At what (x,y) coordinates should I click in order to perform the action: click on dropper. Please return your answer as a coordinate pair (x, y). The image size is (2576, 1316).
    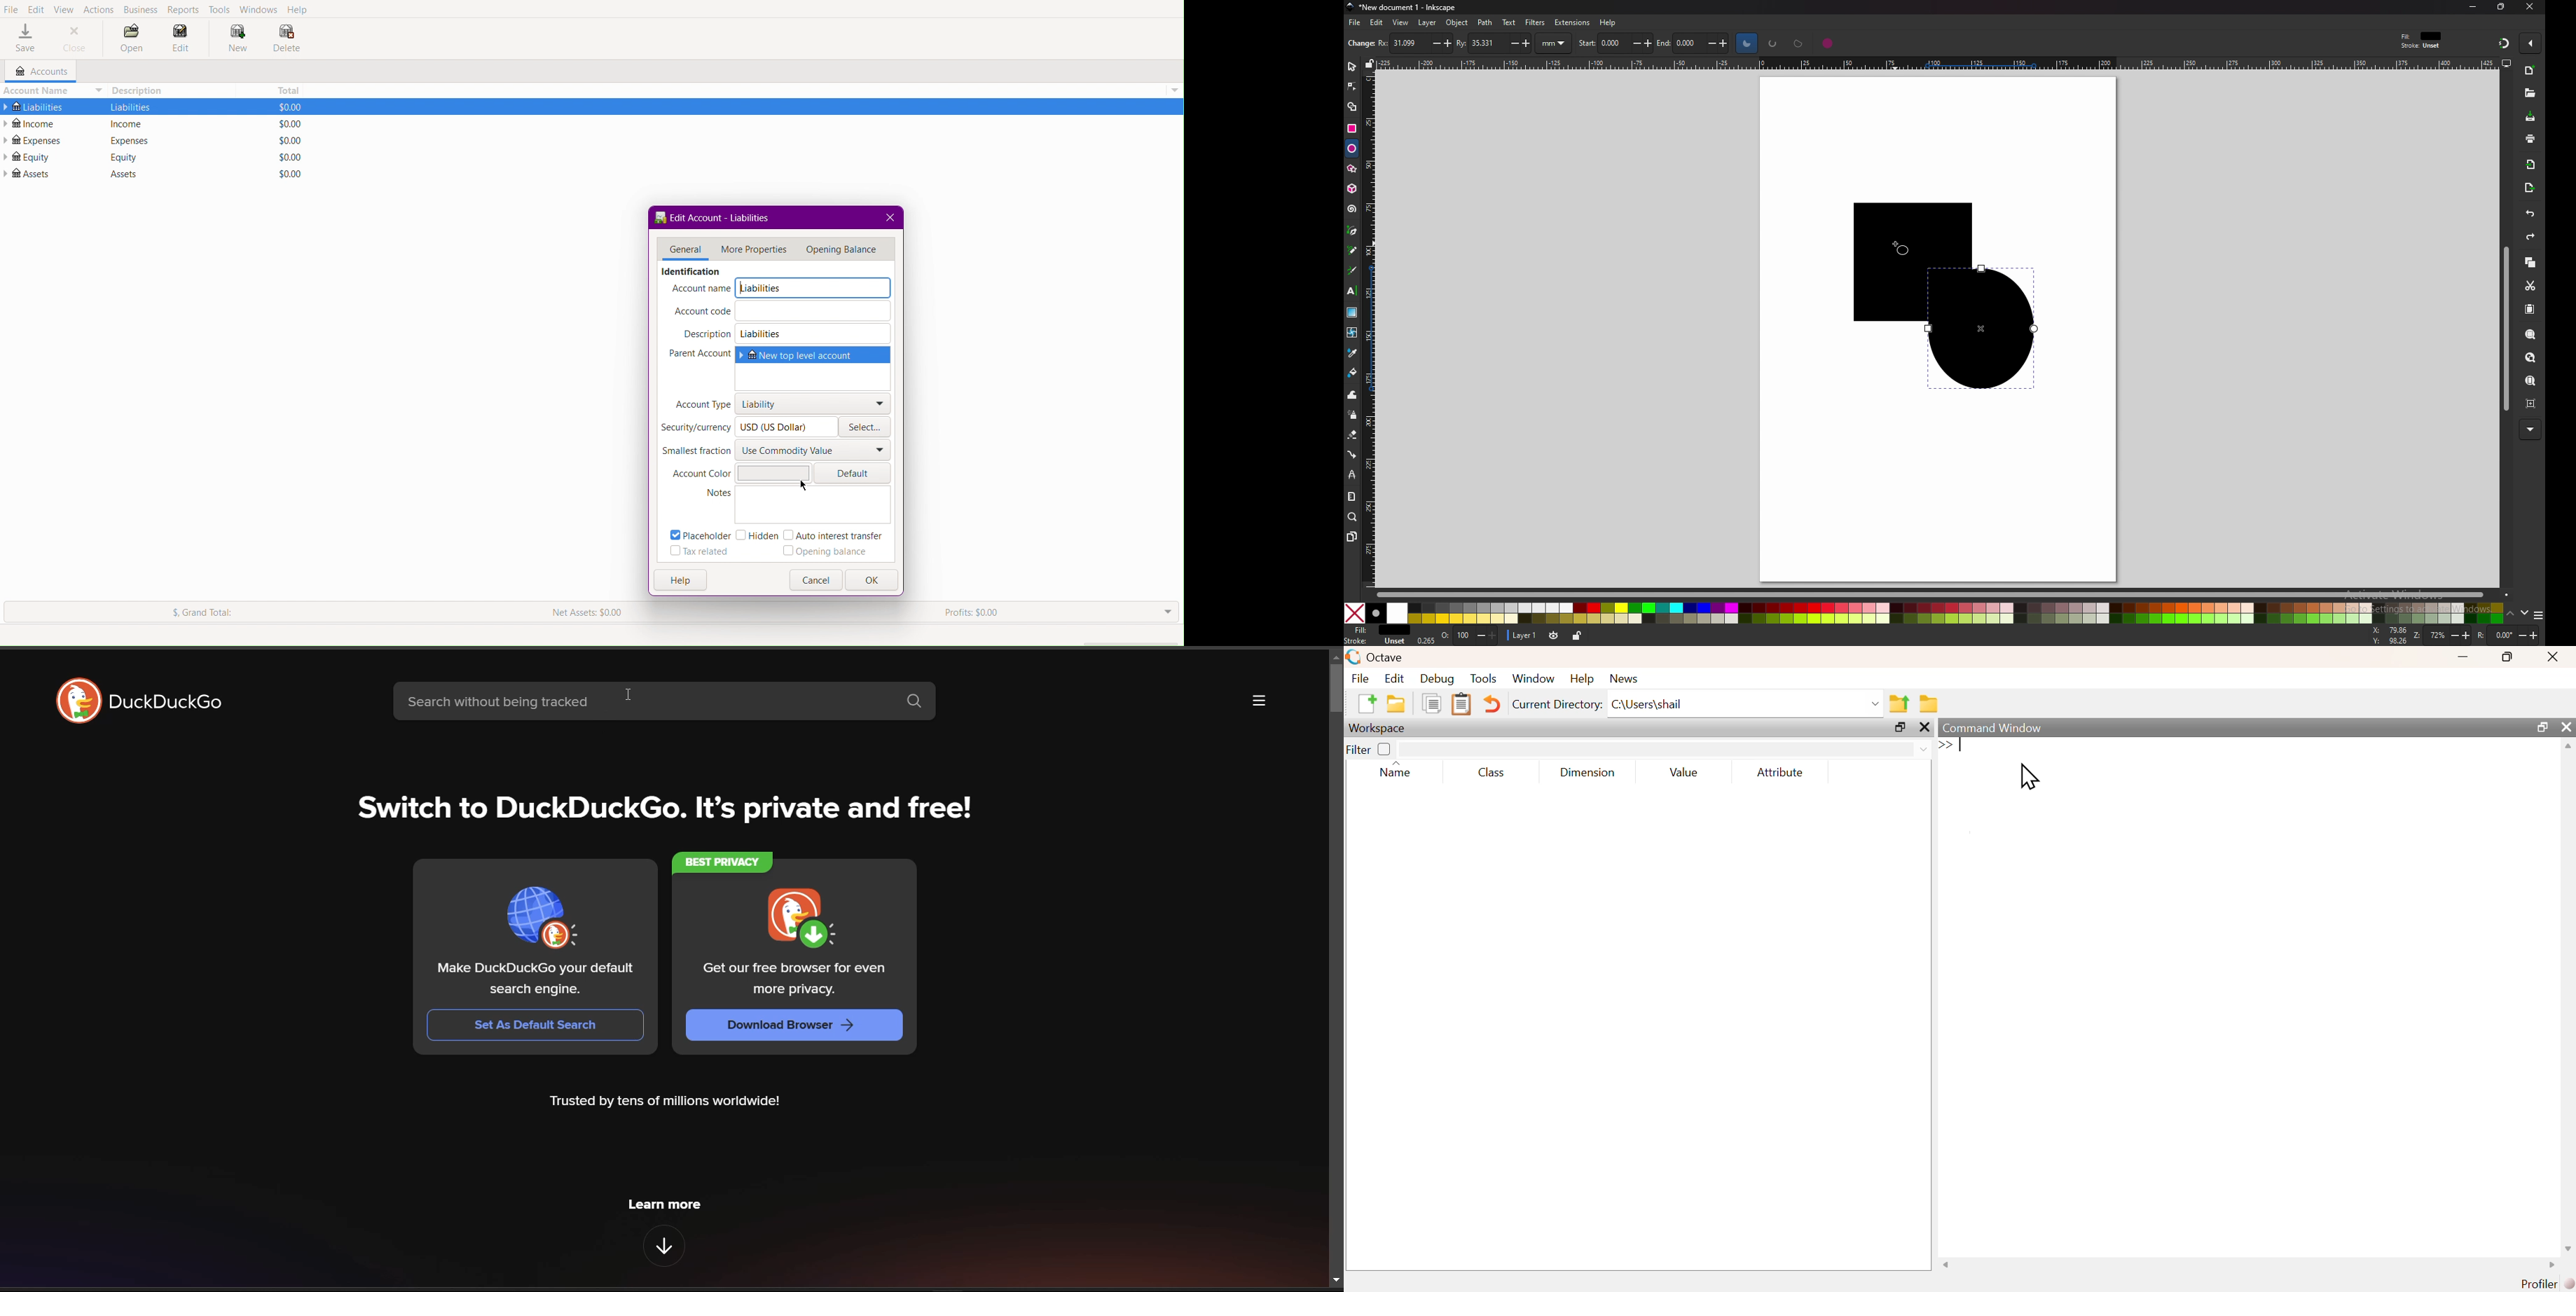
    Looking at the image, I should click on (1353, 354).